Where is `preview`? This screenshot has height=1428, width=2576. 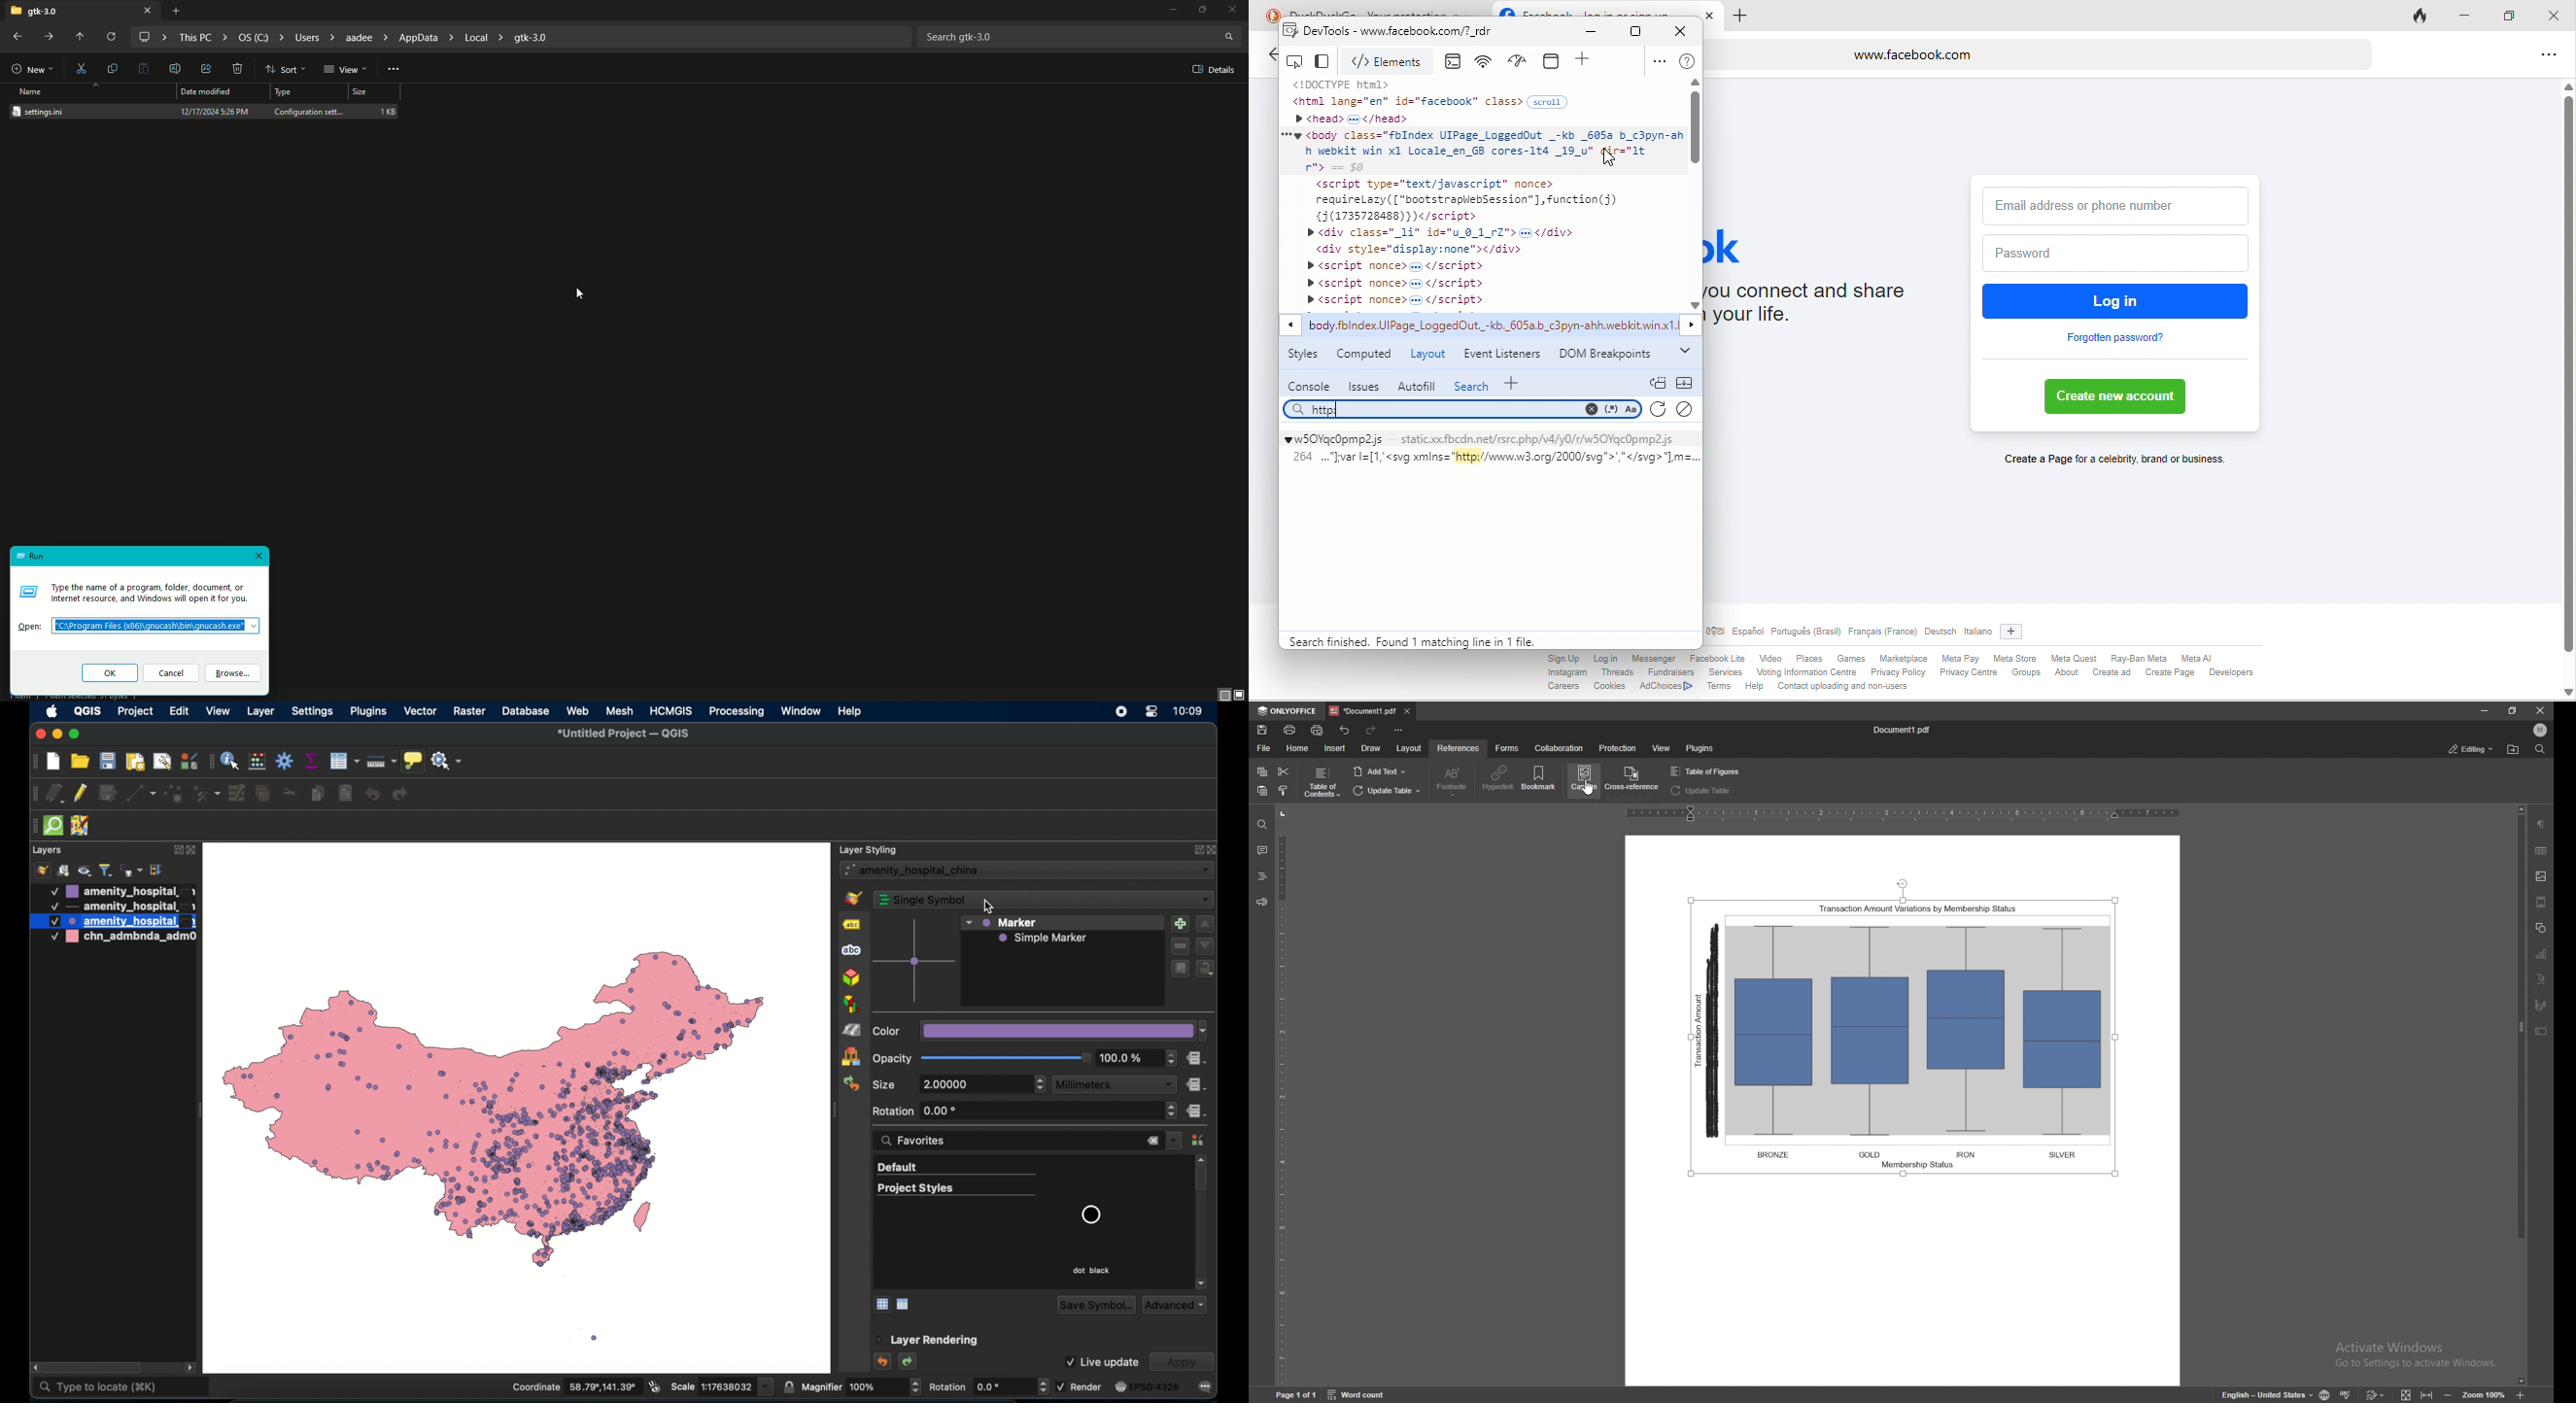 preview is located at coordinates (915, 963).